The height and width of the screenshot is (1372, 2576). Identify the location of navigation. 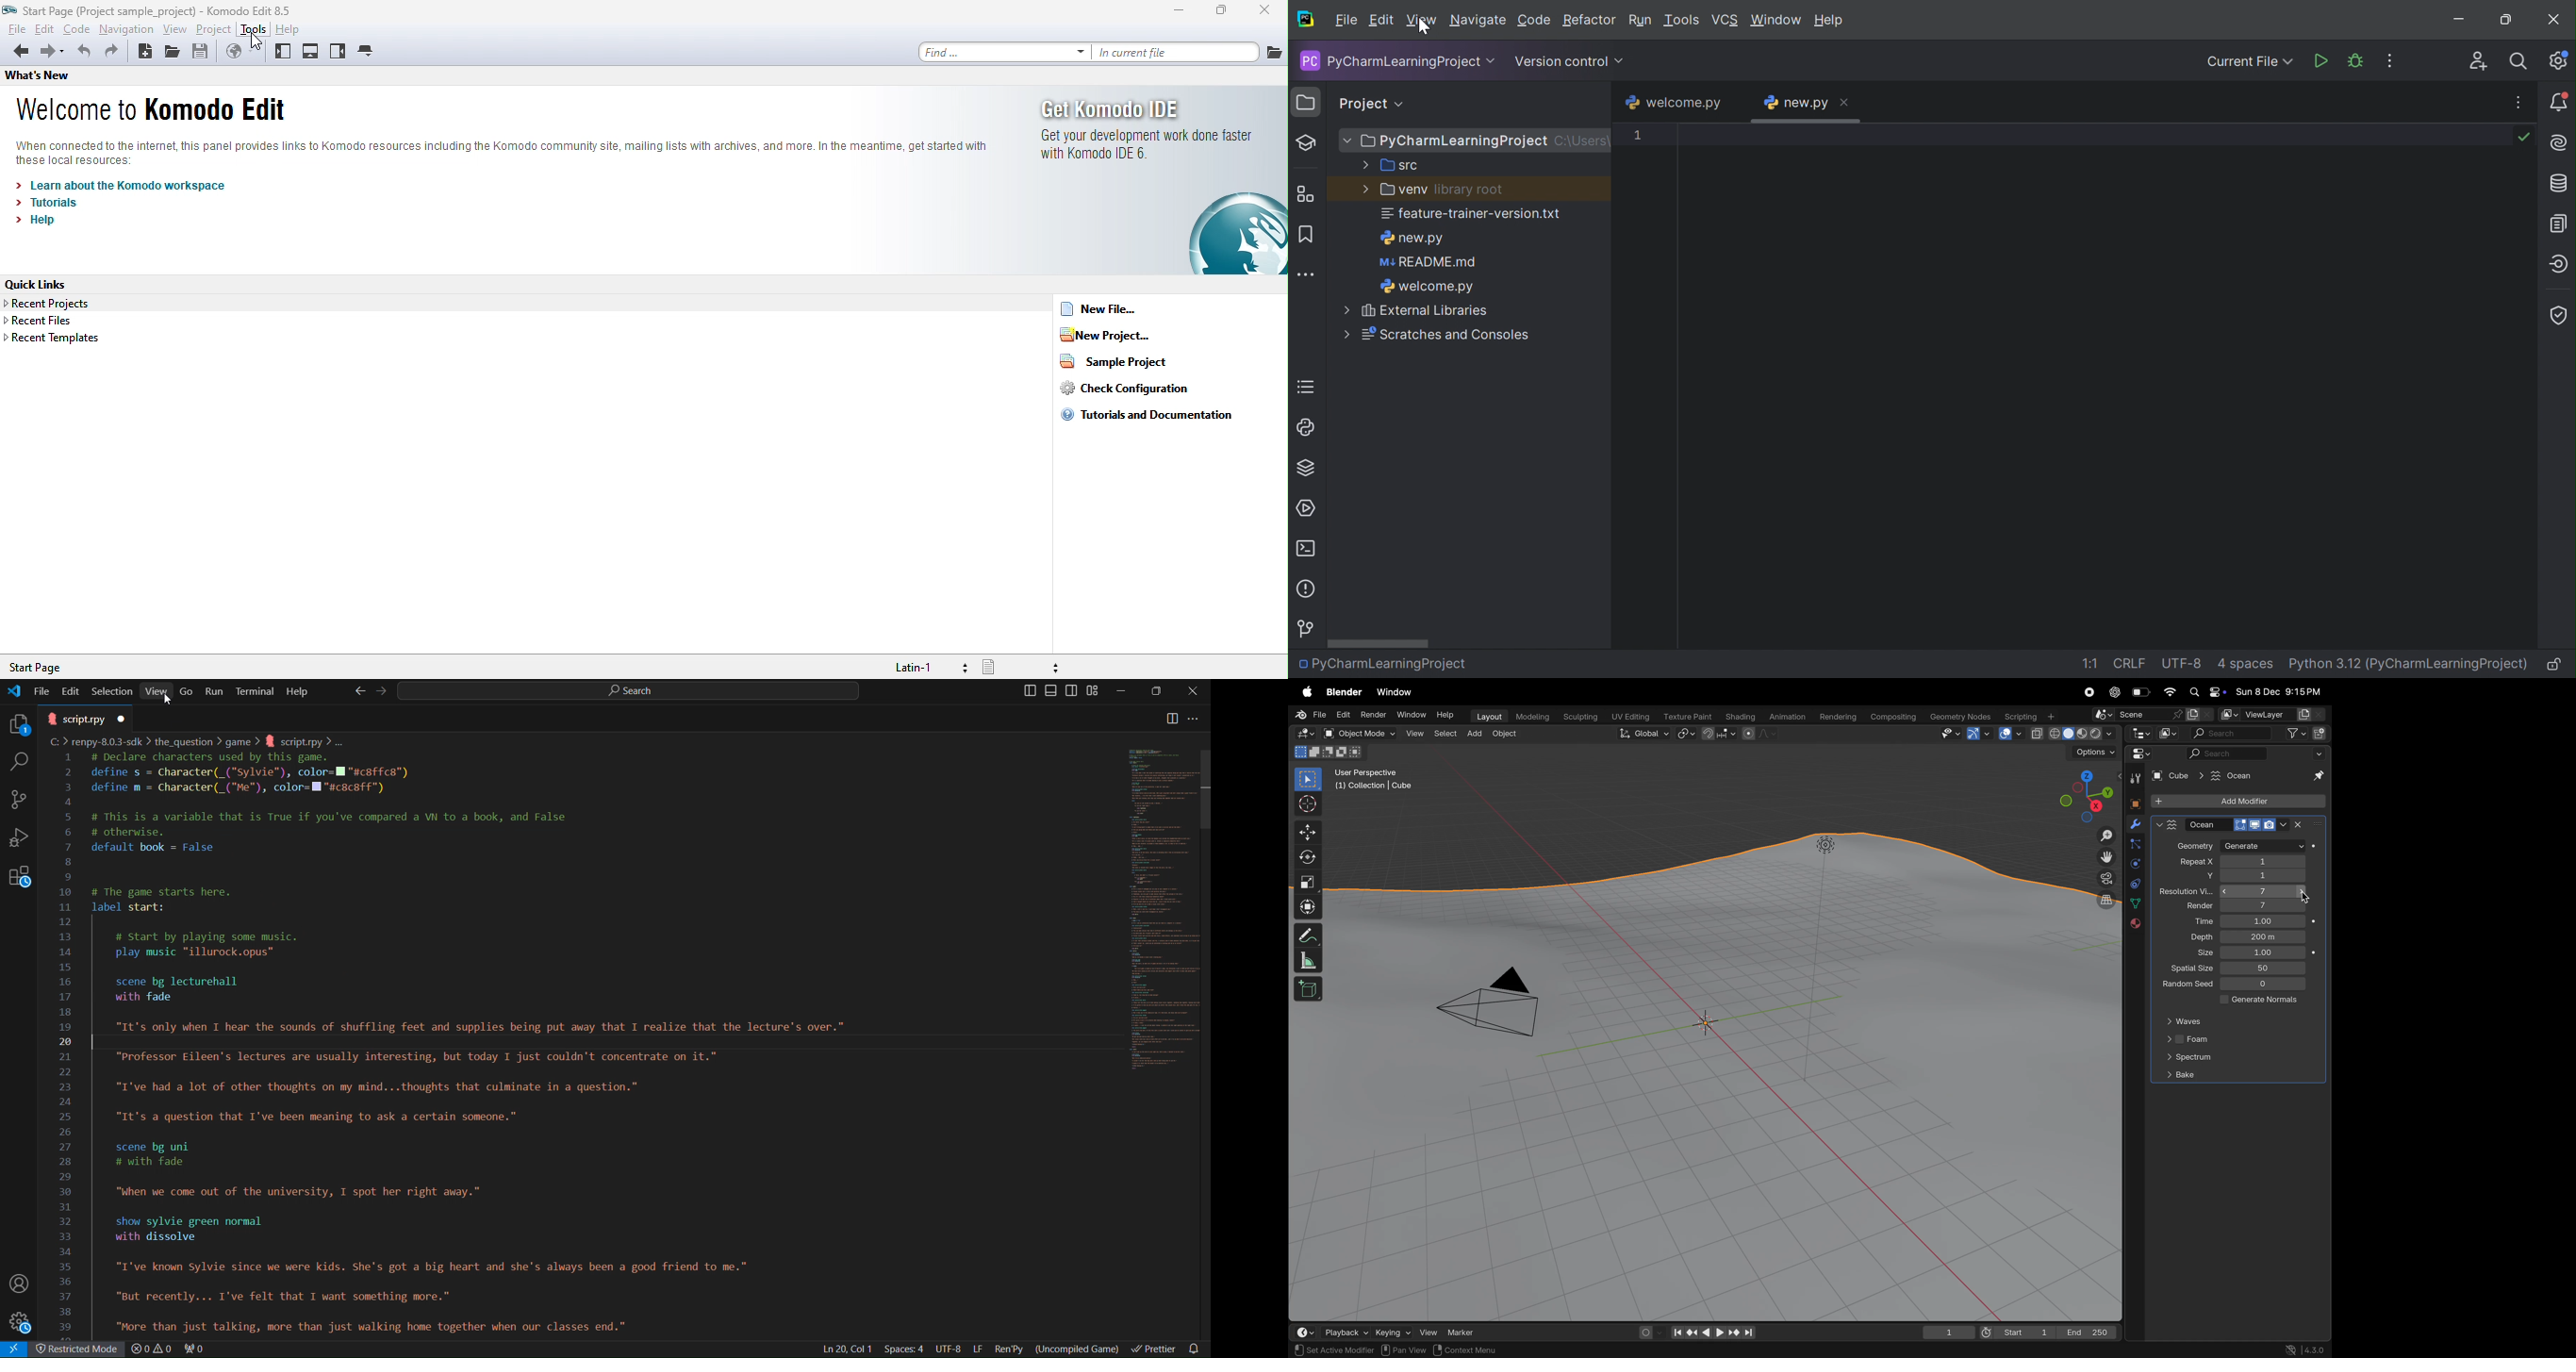
(125, 30).